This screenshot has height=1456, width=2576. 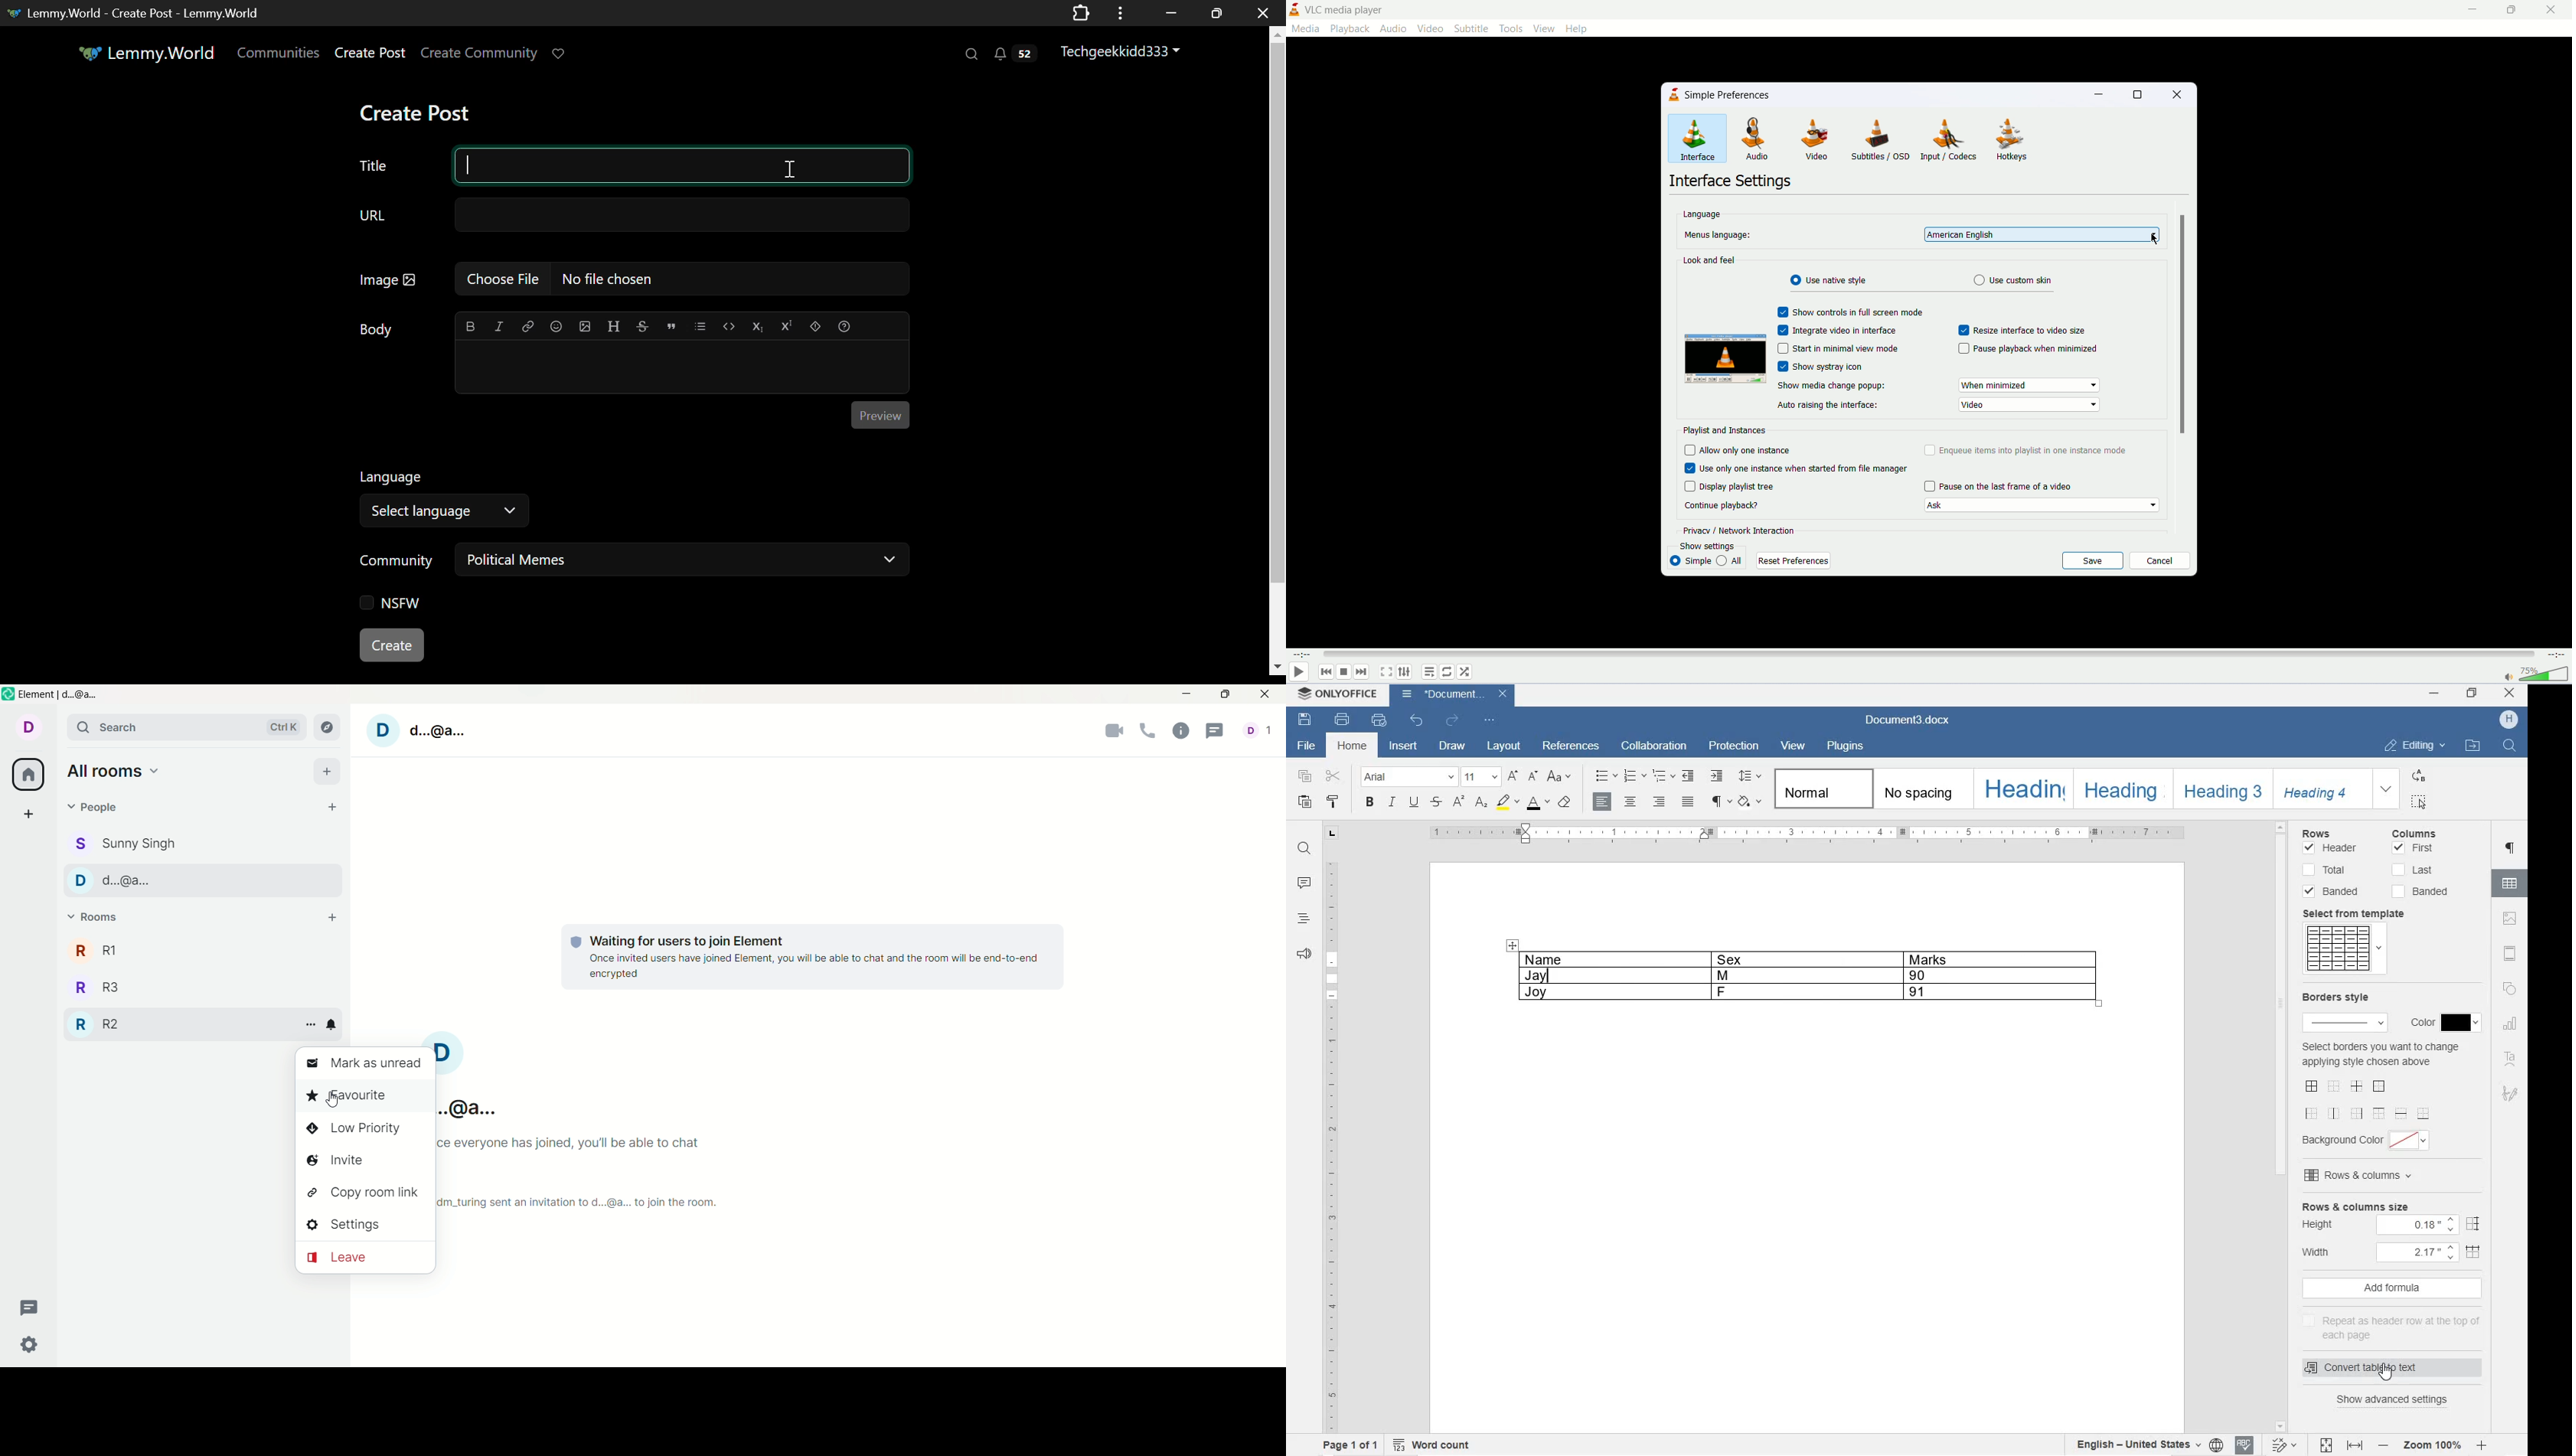 I want to click on view, so click(x=1544, y=28).